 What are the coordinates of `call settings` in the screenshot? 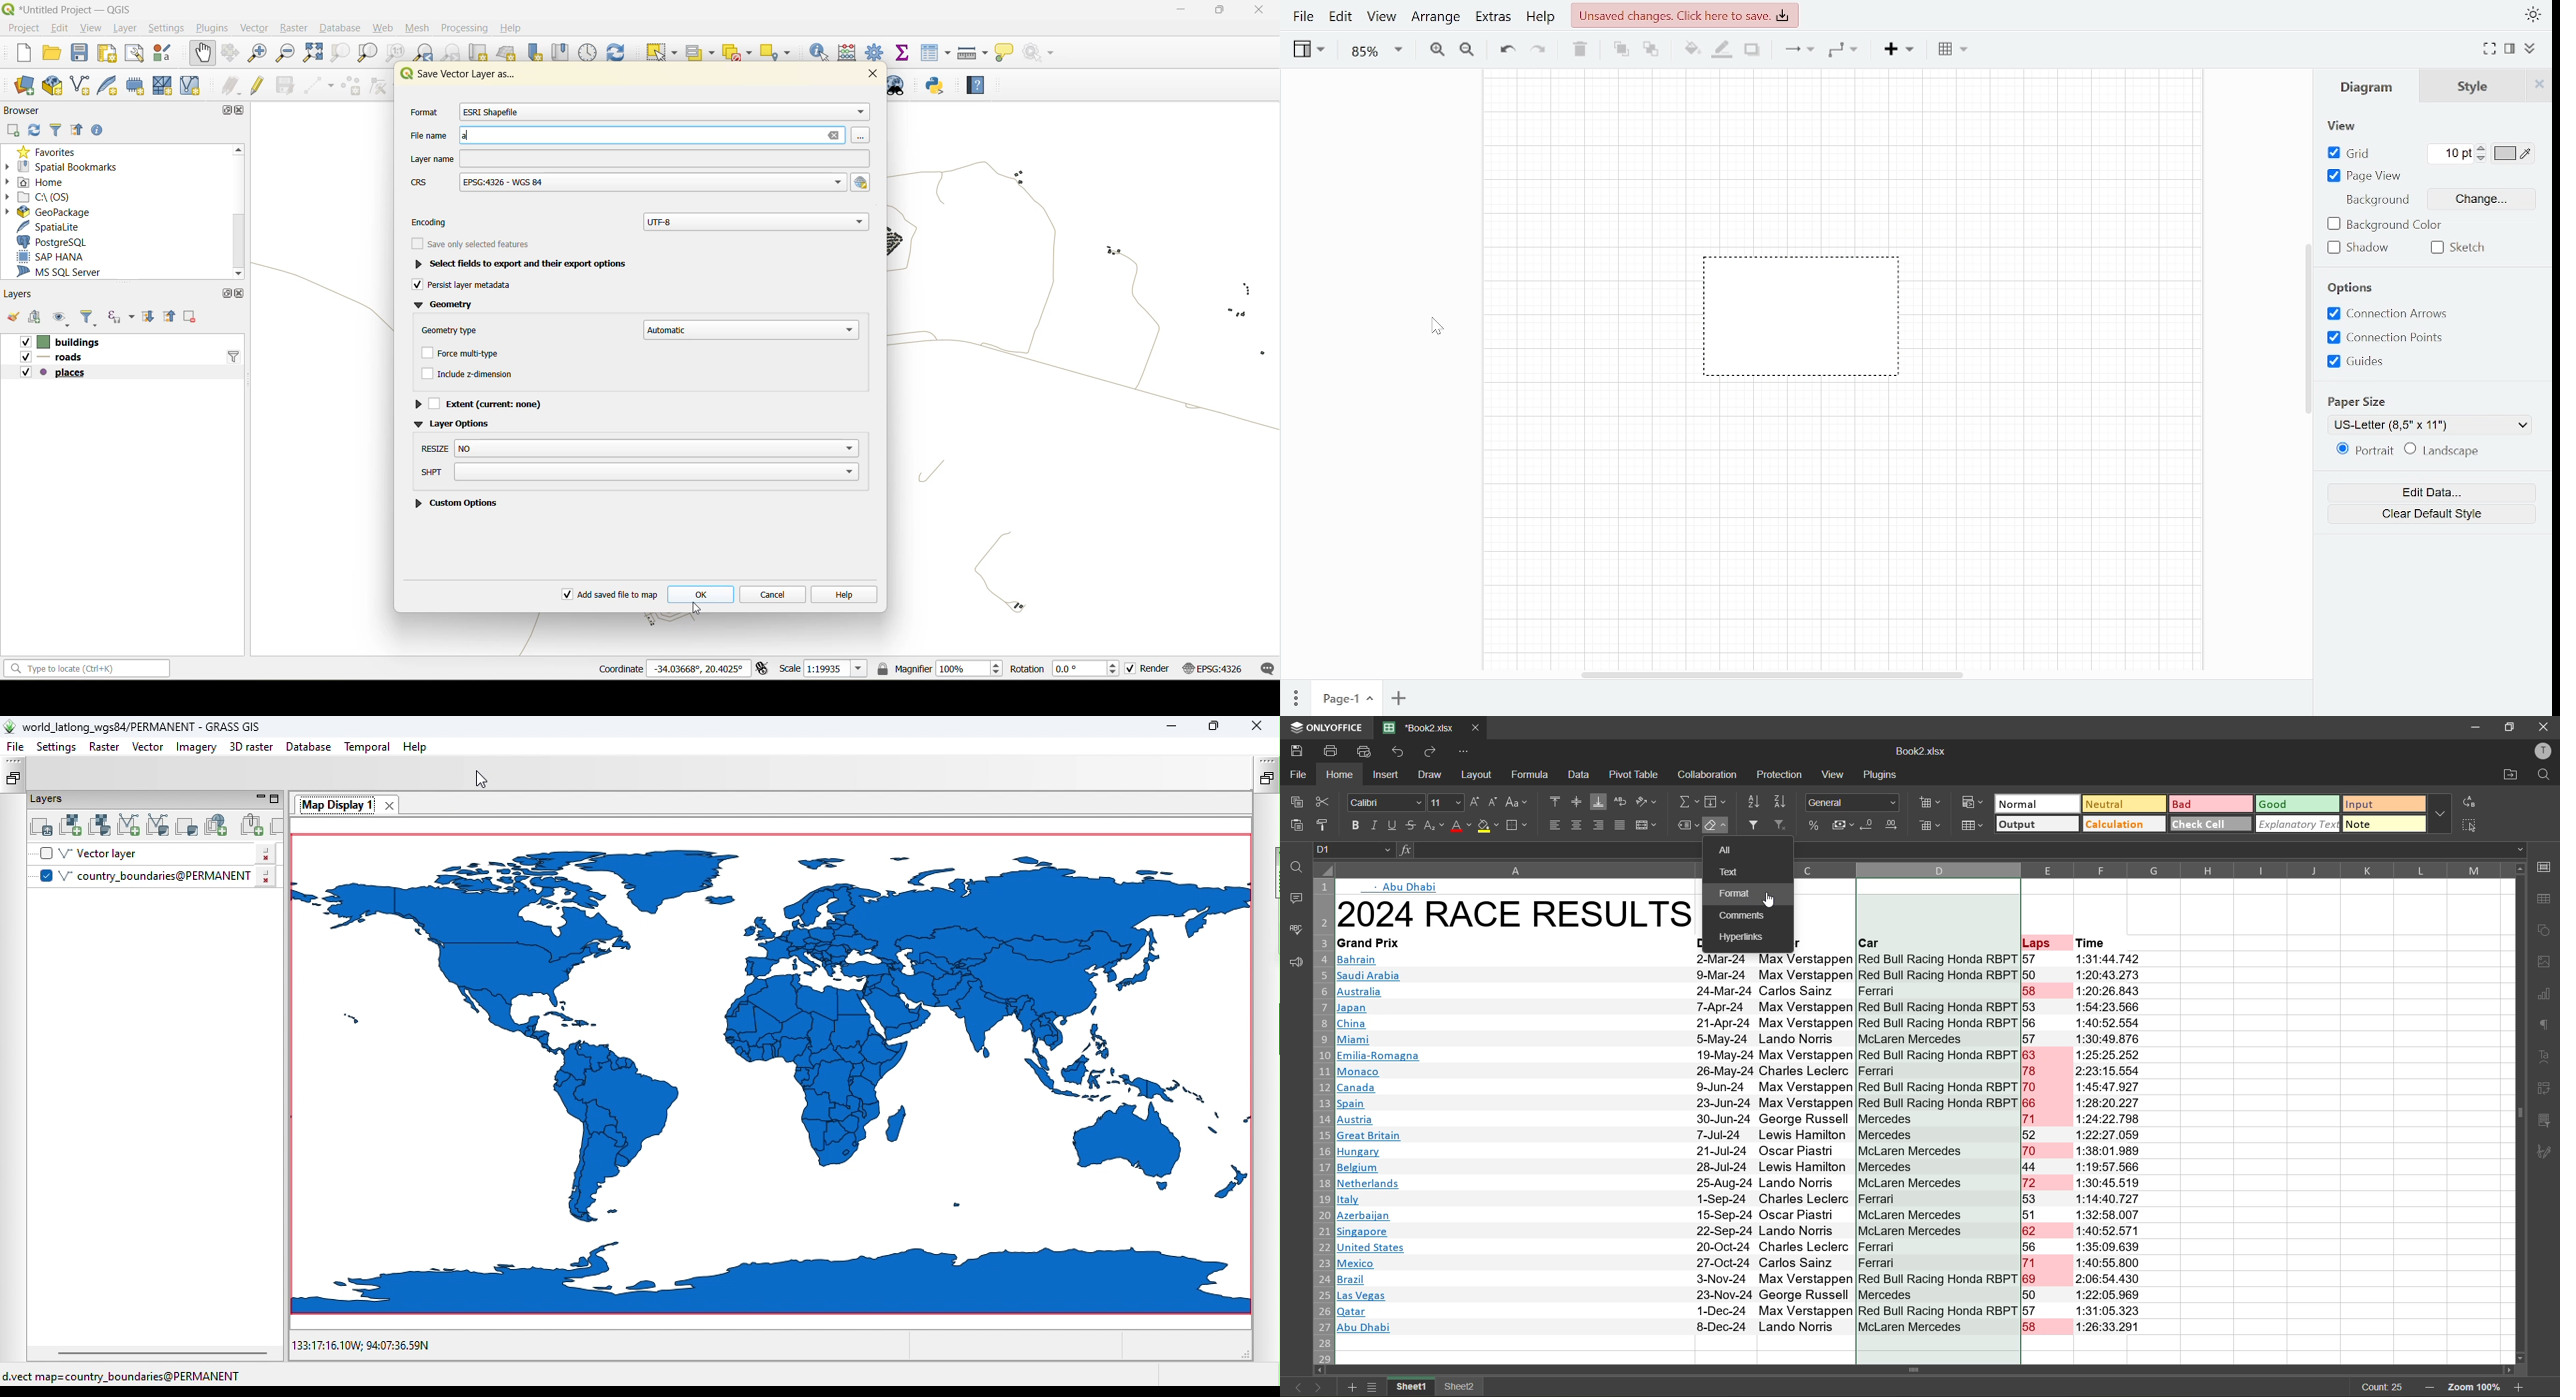 It's located at (2547, 864).